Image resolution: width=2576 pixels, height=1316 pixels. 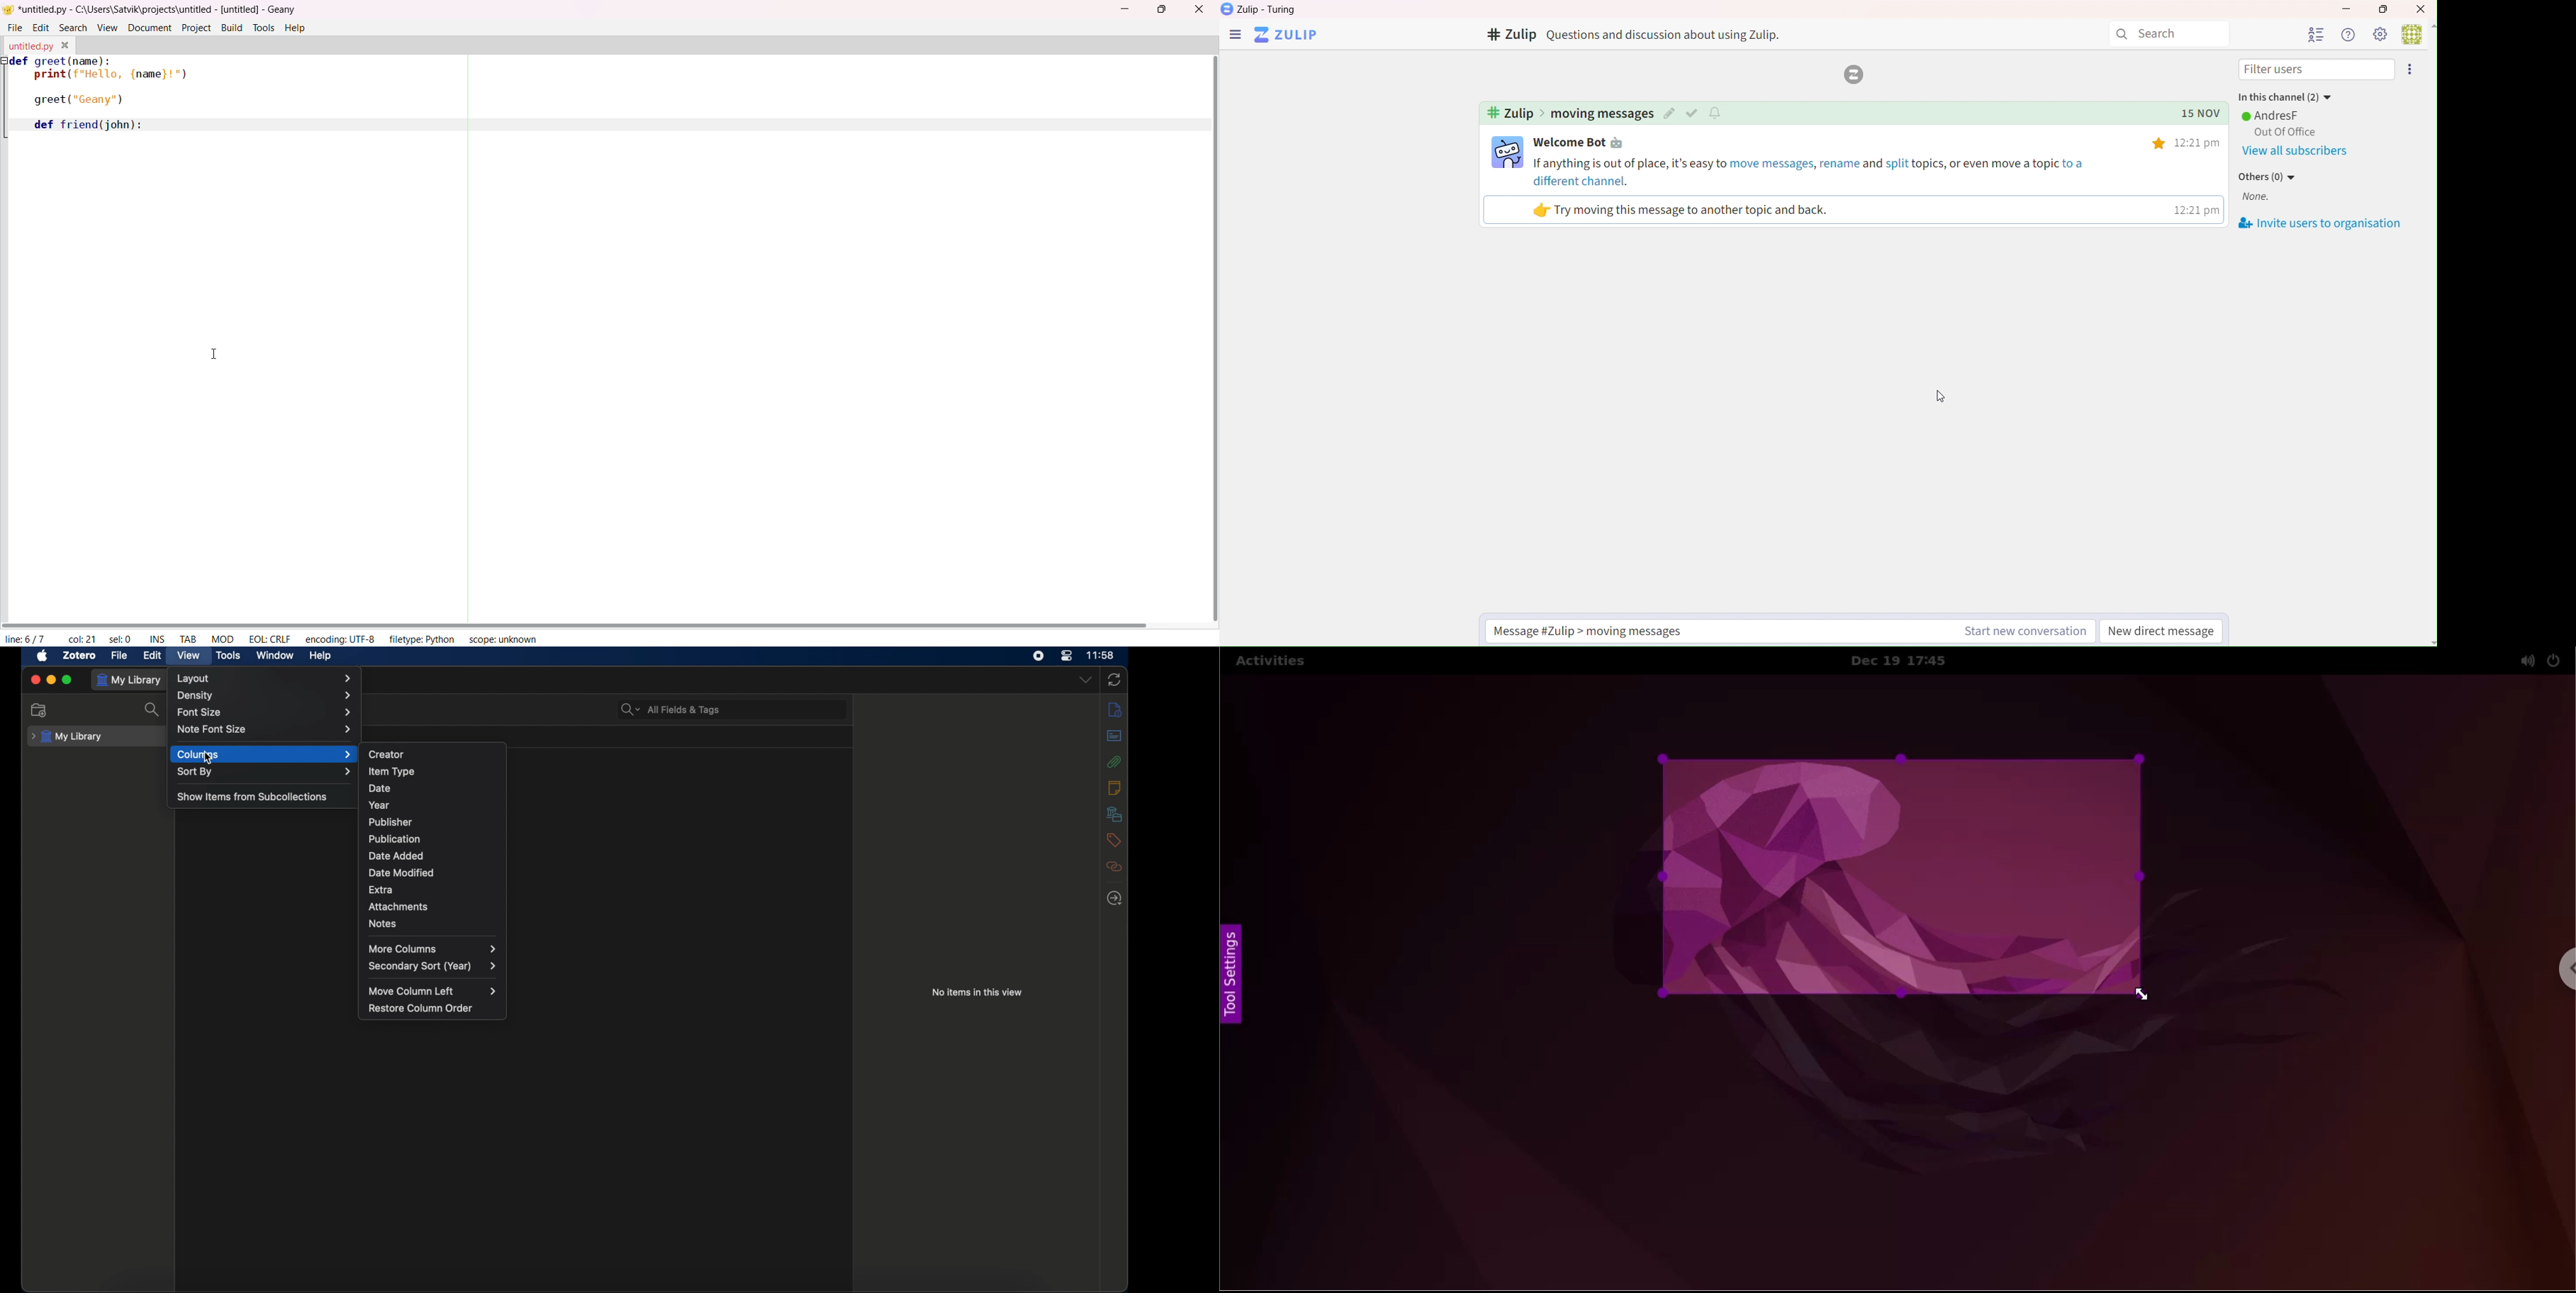 I want to click on secondary sort, so click(x=432, y=966).